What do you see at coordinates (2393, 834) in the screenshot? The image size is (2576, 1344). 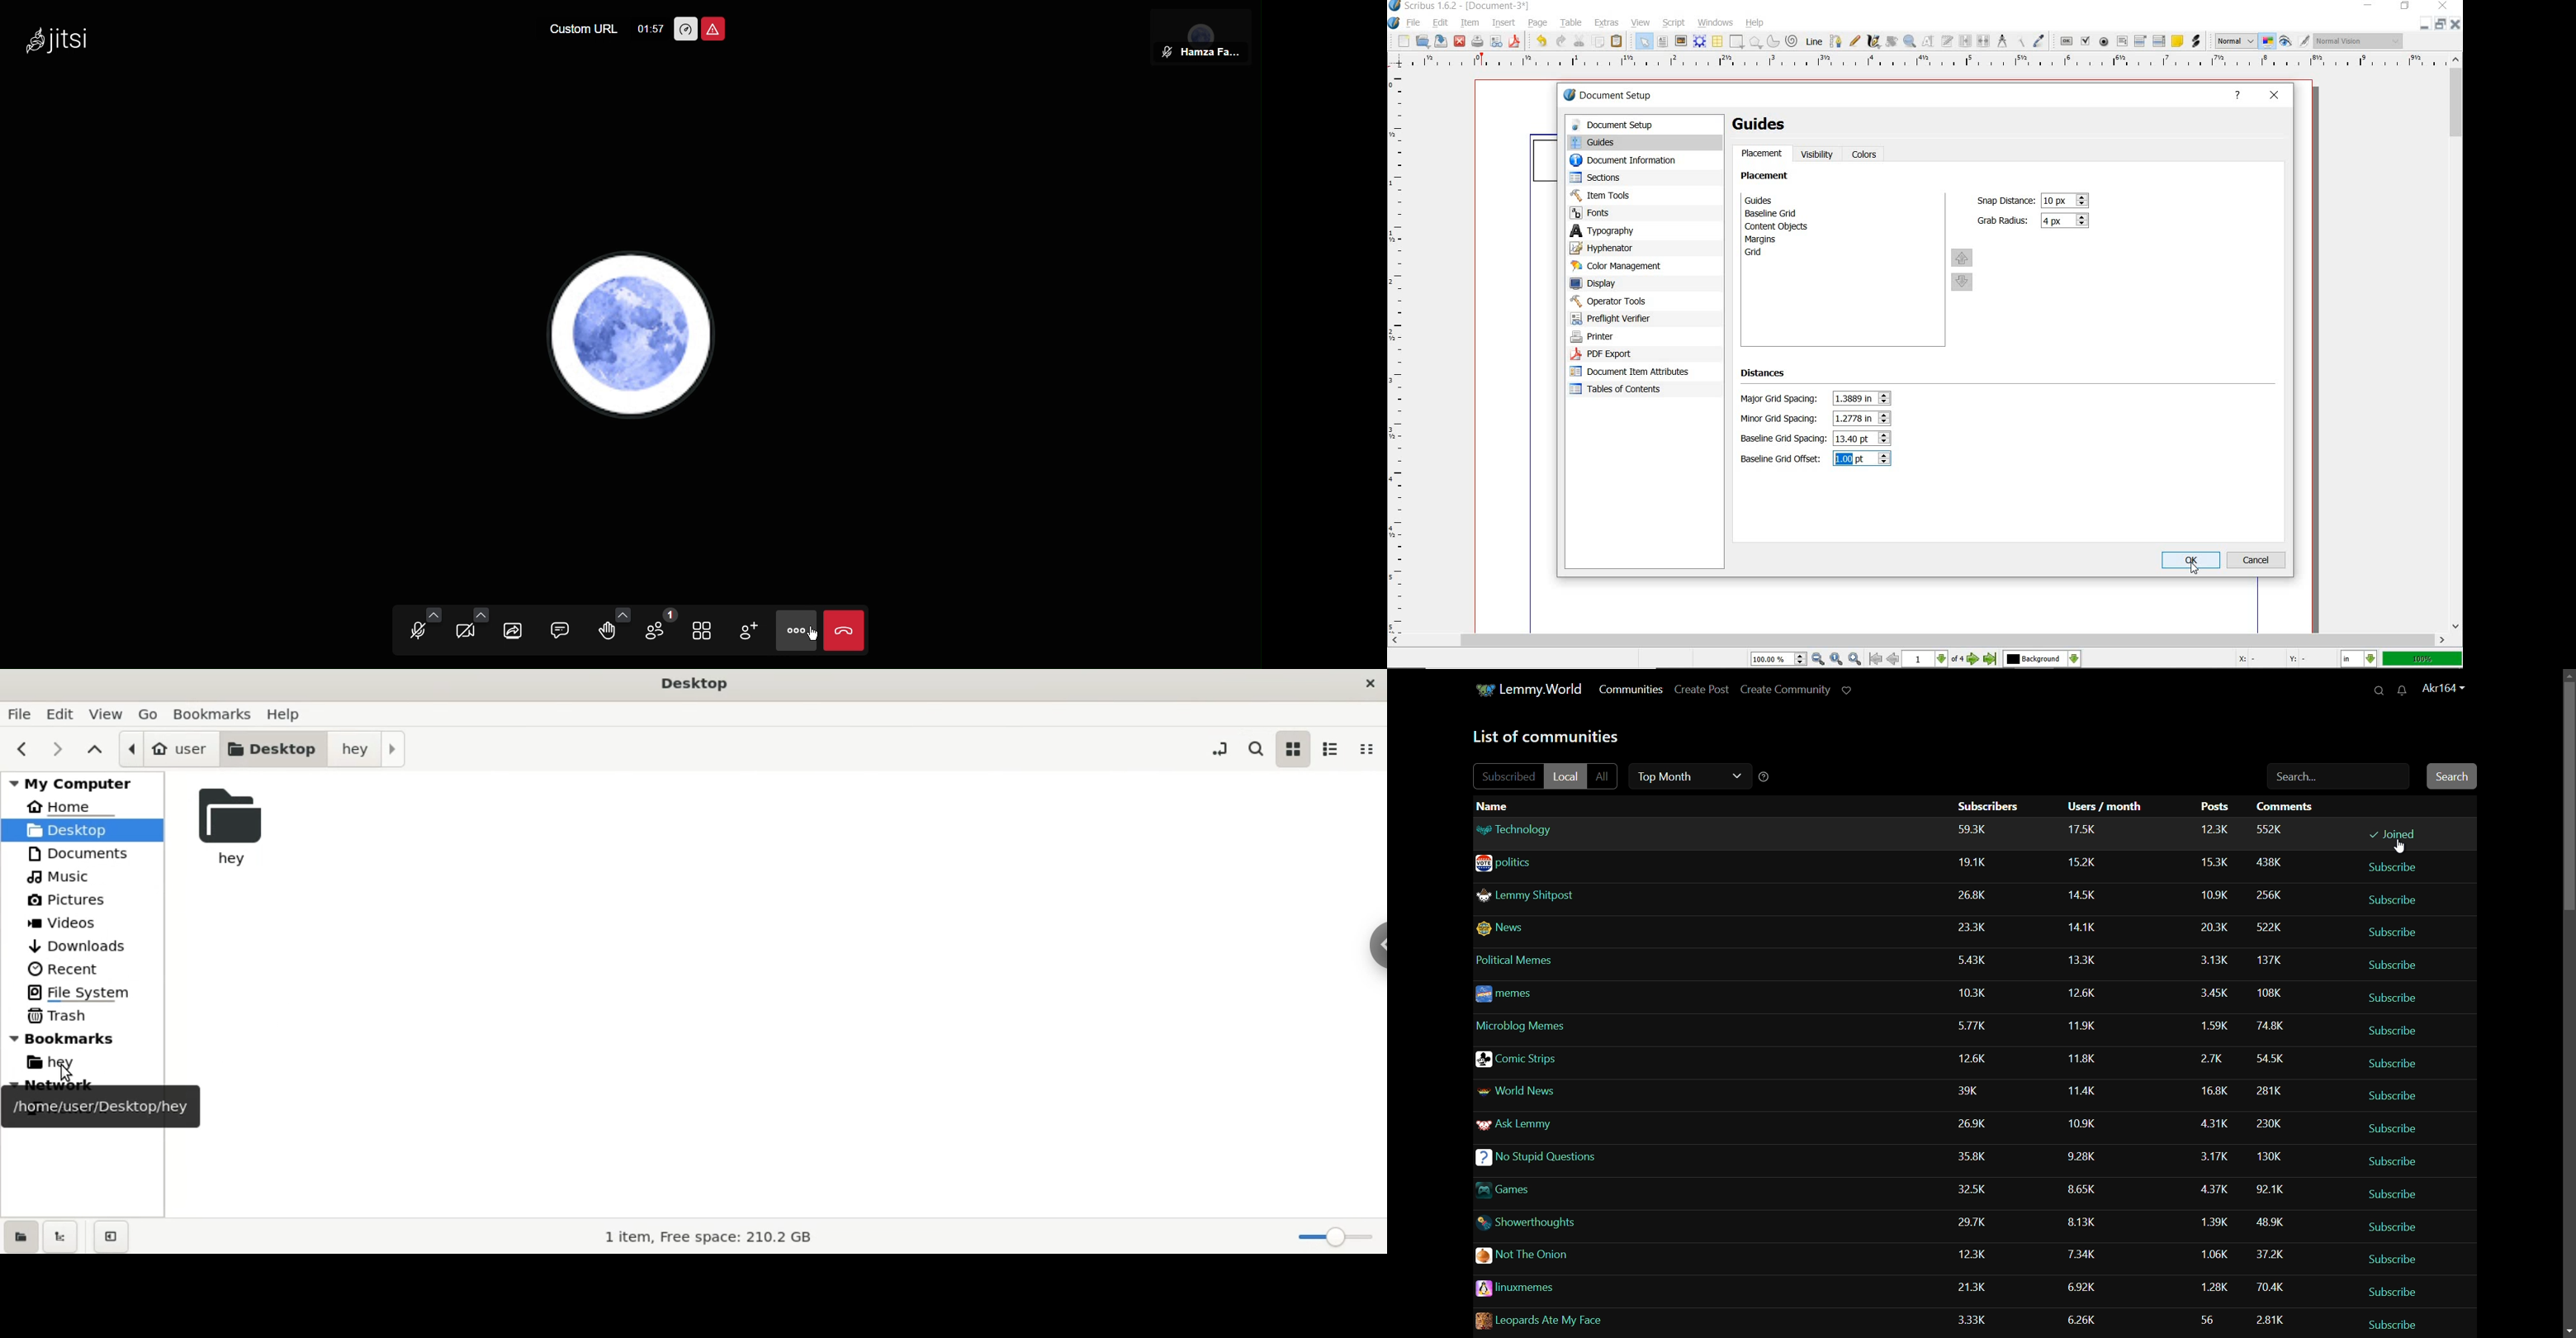 I see `joined` at bounding box center [2393, 834].